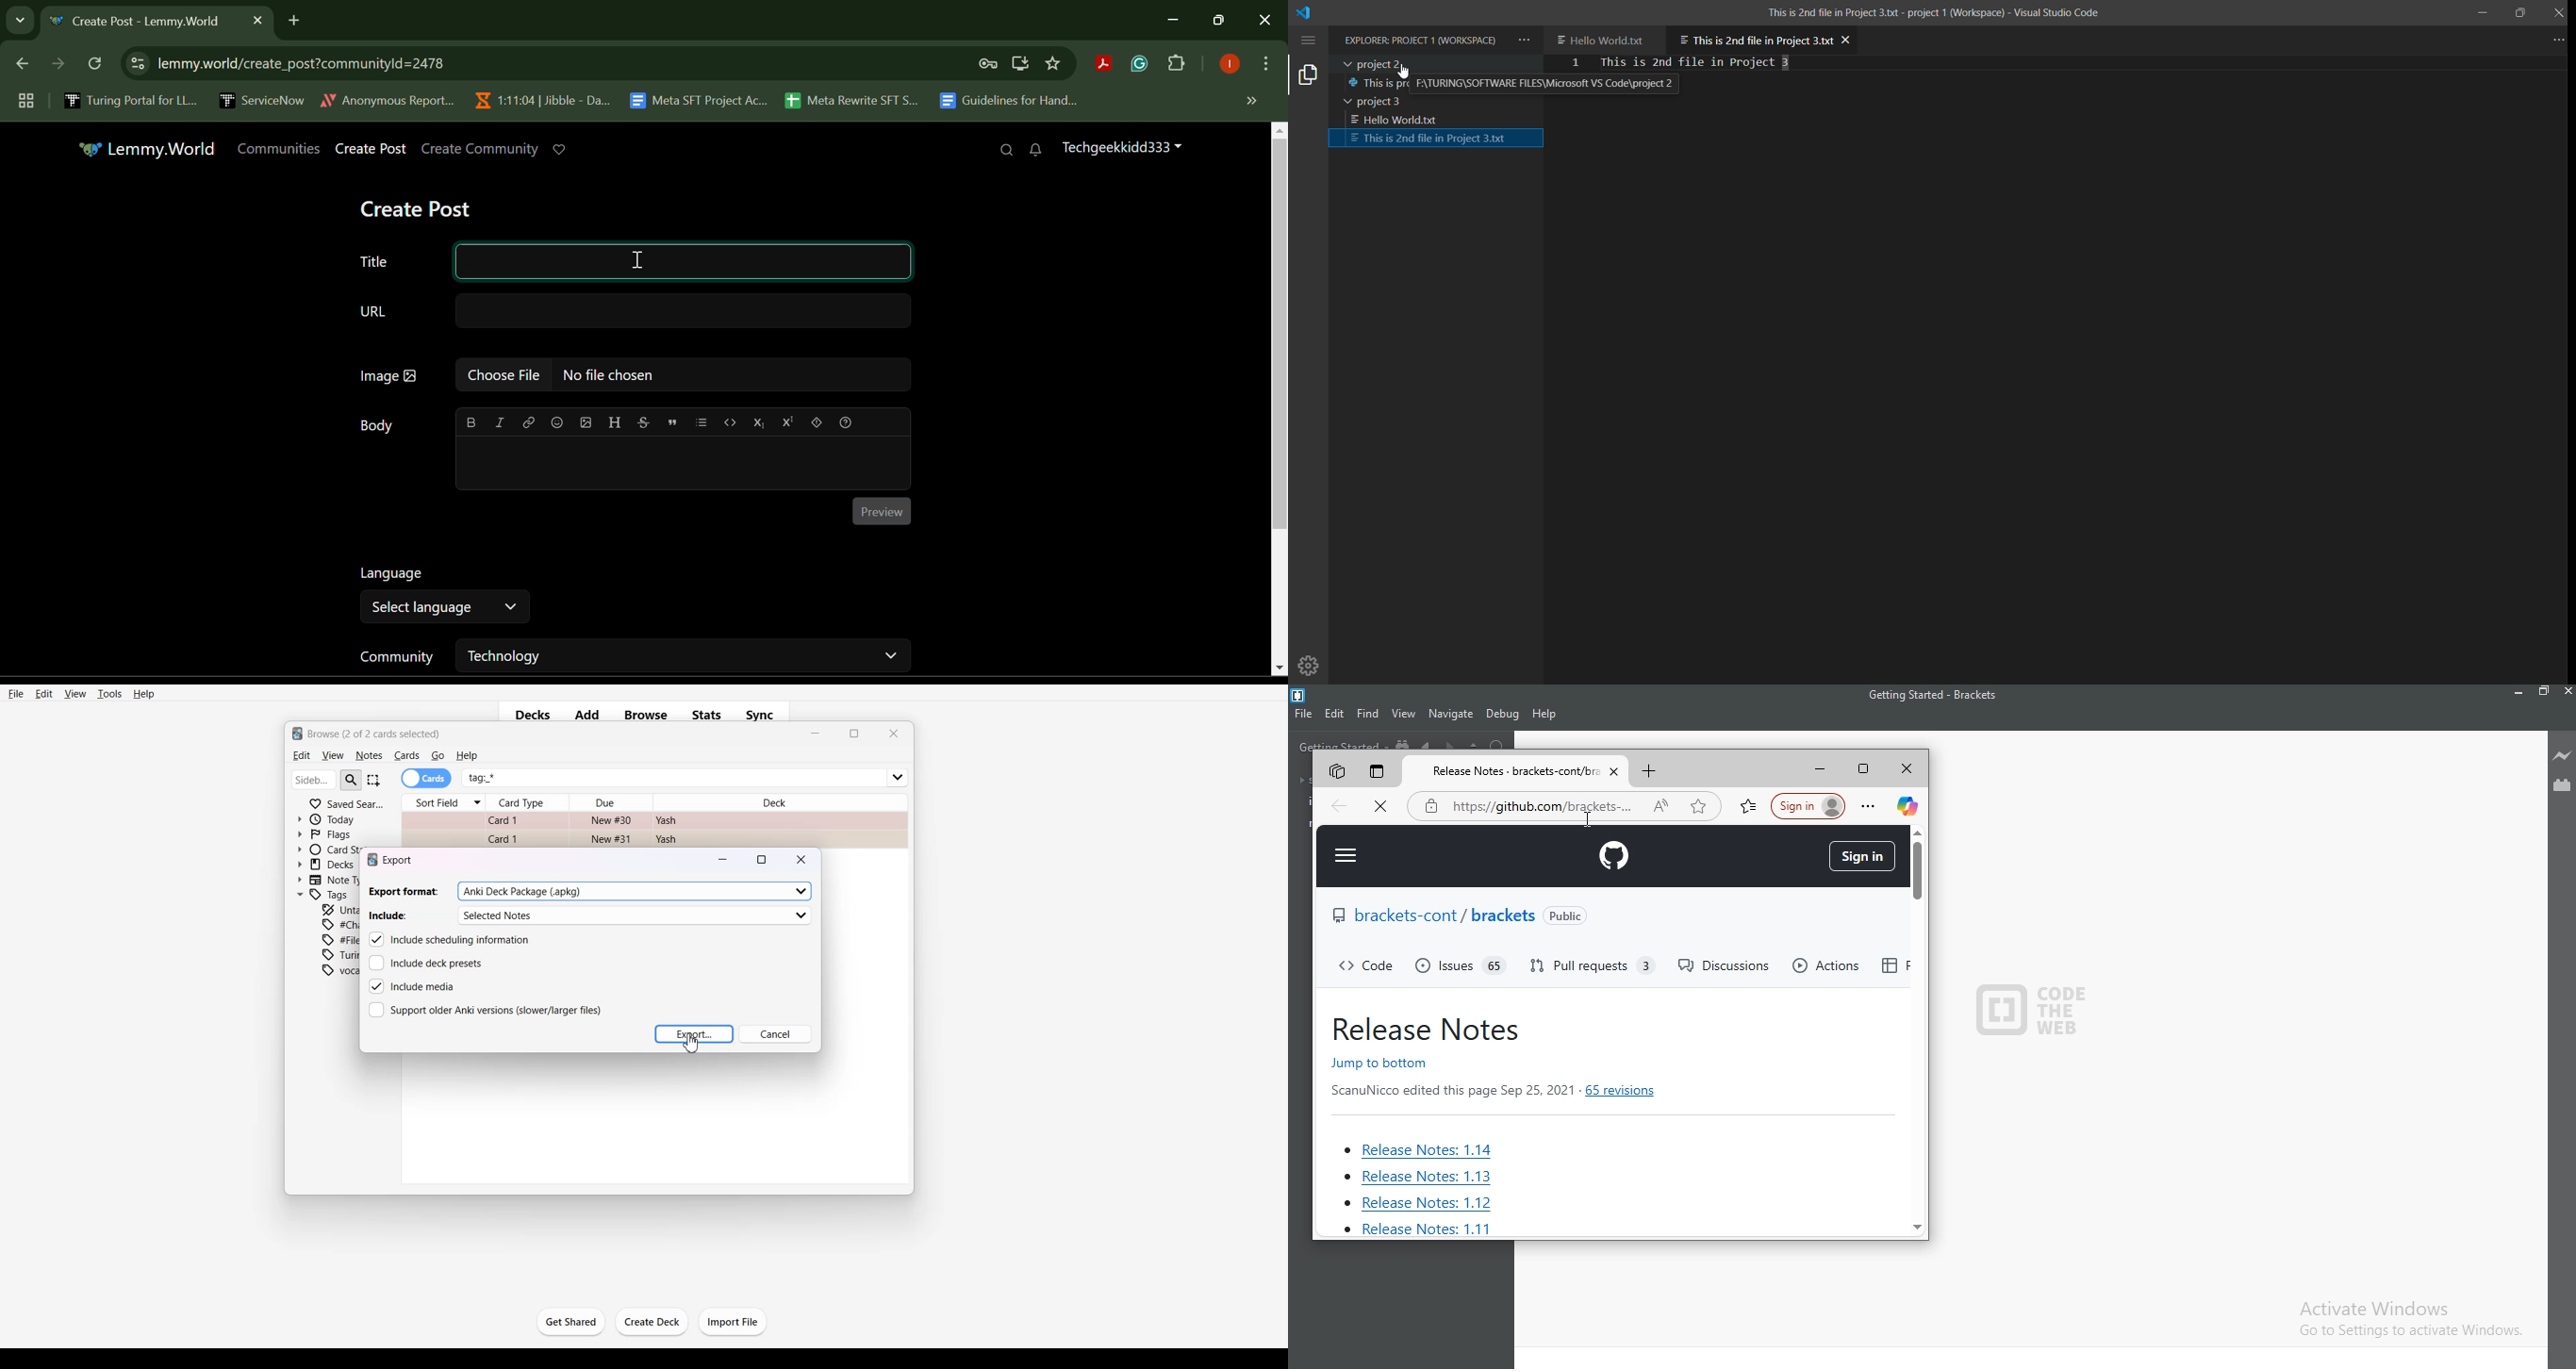  Describe the element at coordinates (1508, 1089) in the screenshot. I see `ScanuNicco edited this page sep 25, 2021, 65 revisions` at that location.